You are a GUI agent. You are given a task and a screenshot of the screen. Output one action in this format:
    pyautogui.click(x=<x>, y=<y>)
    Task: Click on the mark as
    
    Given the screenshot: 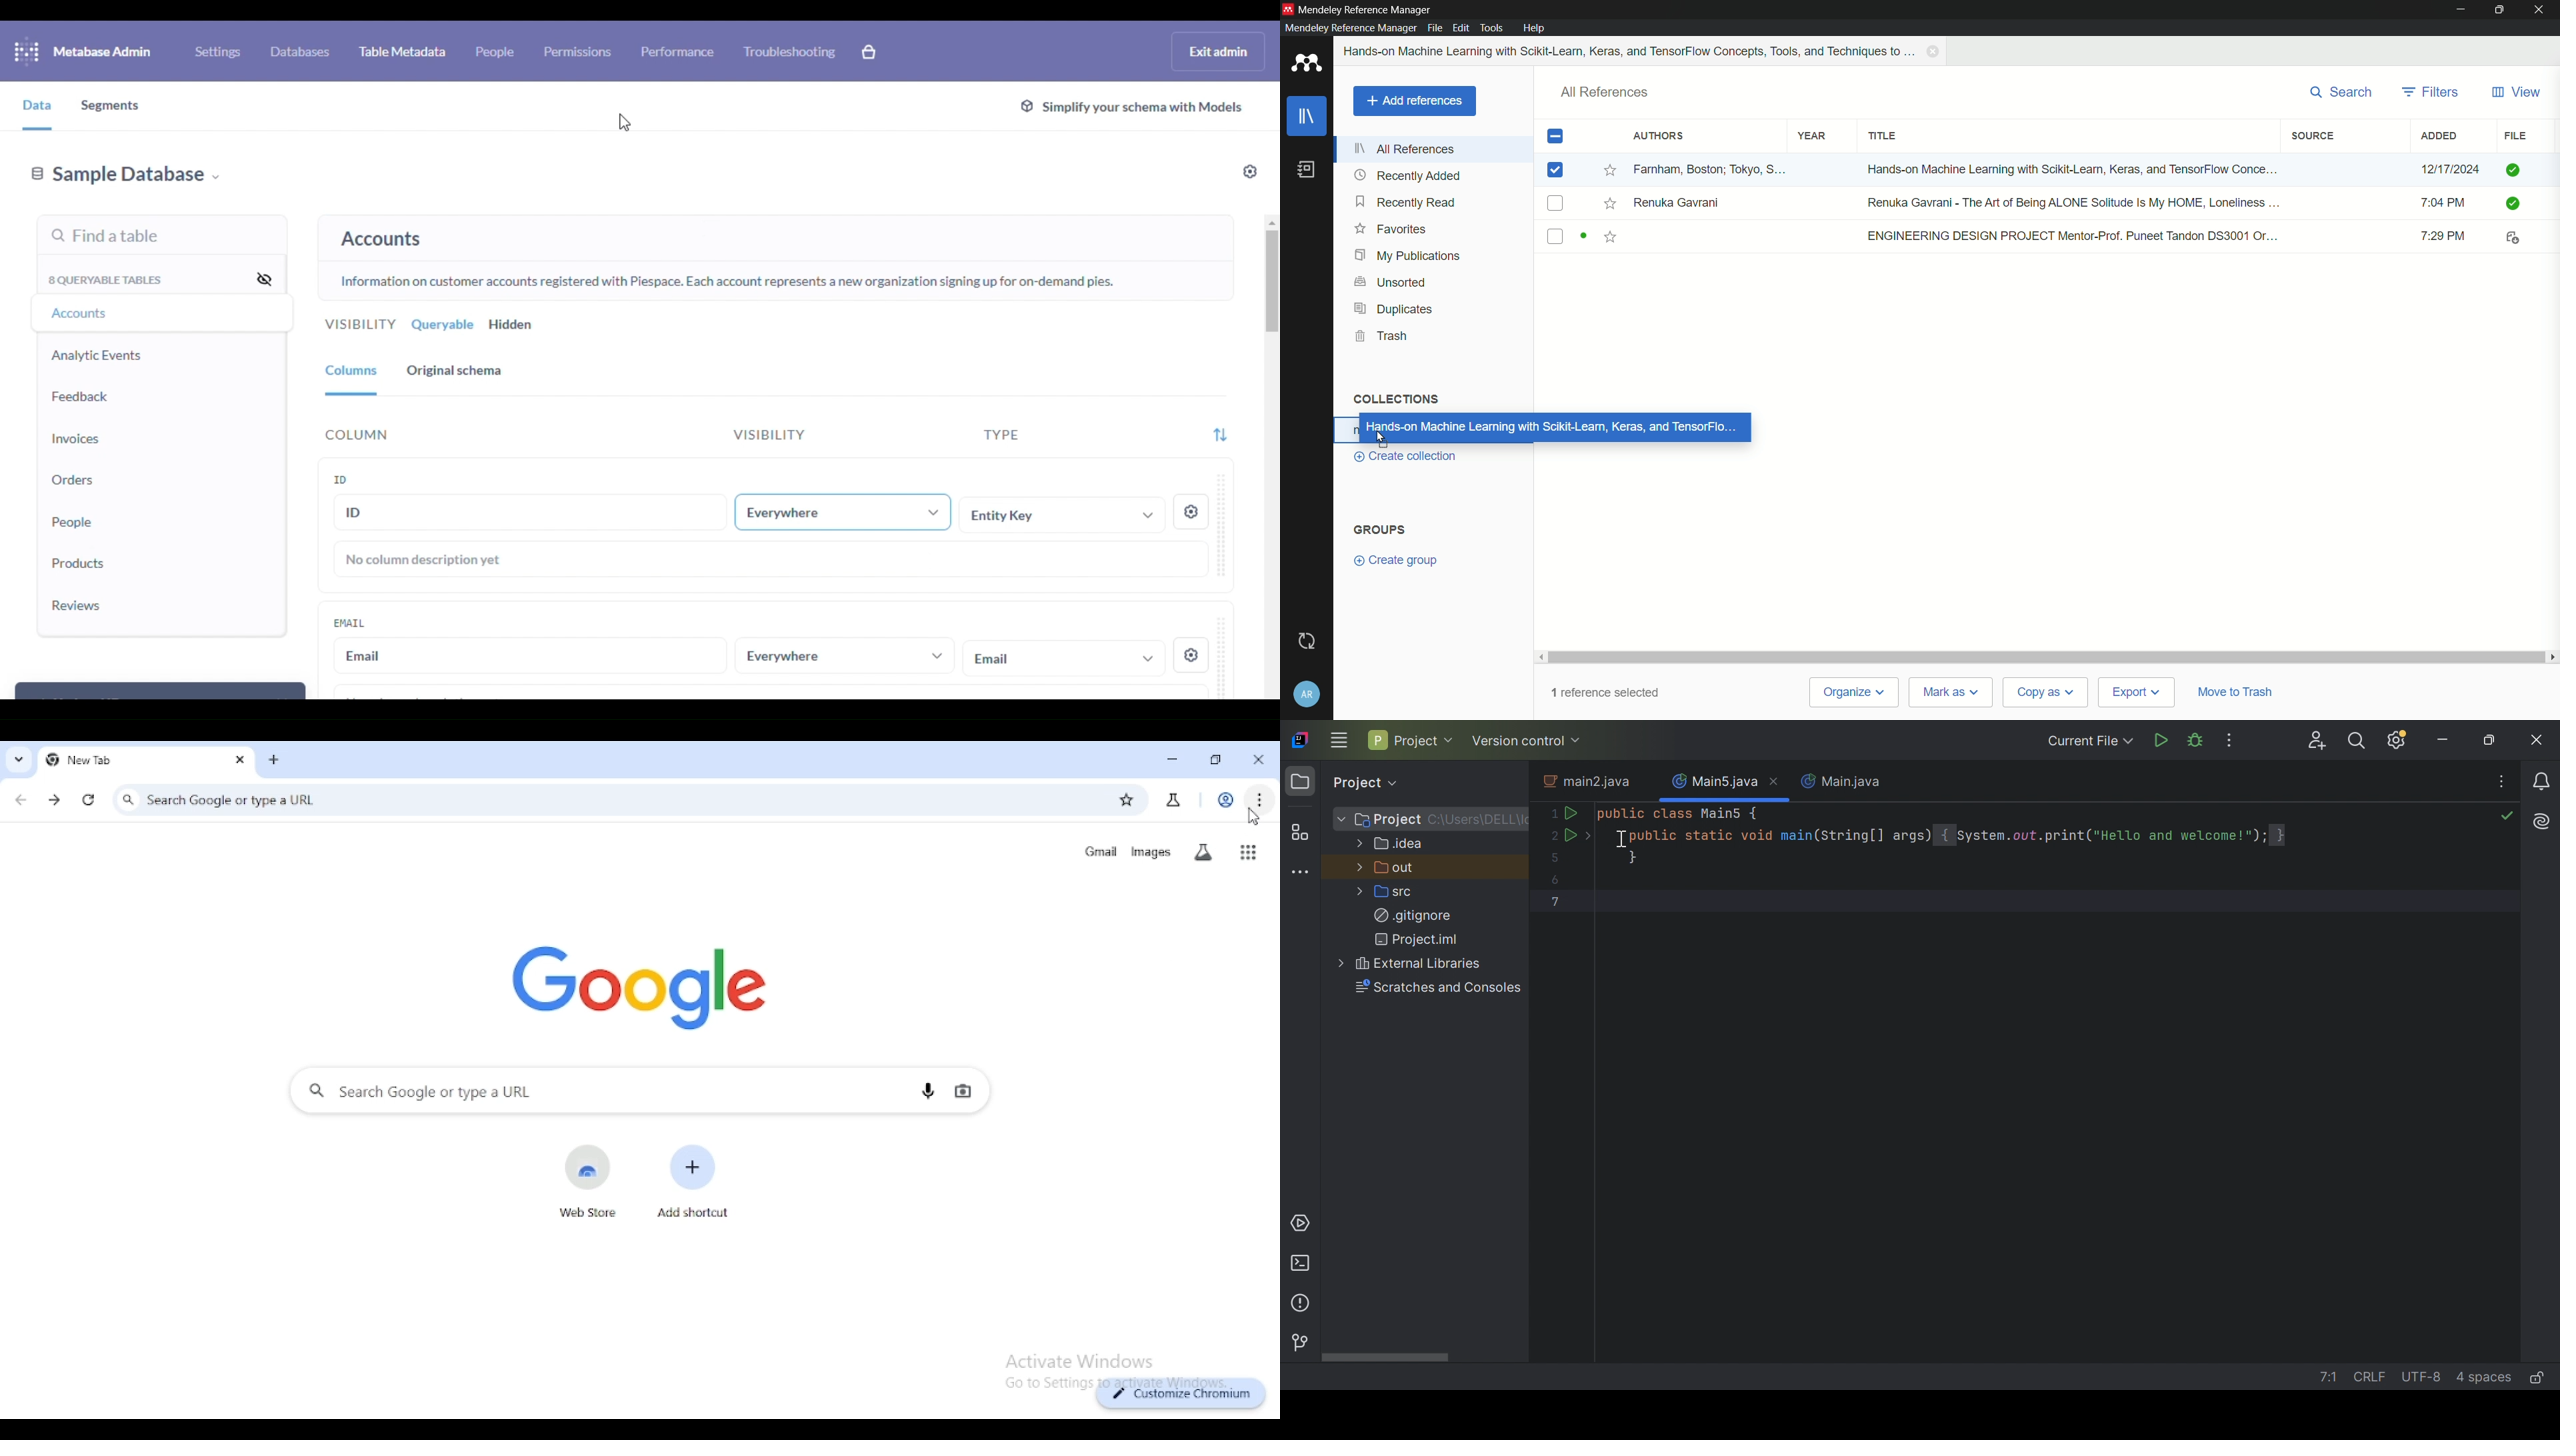 What is the action you would take?
    pyautogui.click(x=1949, y=693)
    